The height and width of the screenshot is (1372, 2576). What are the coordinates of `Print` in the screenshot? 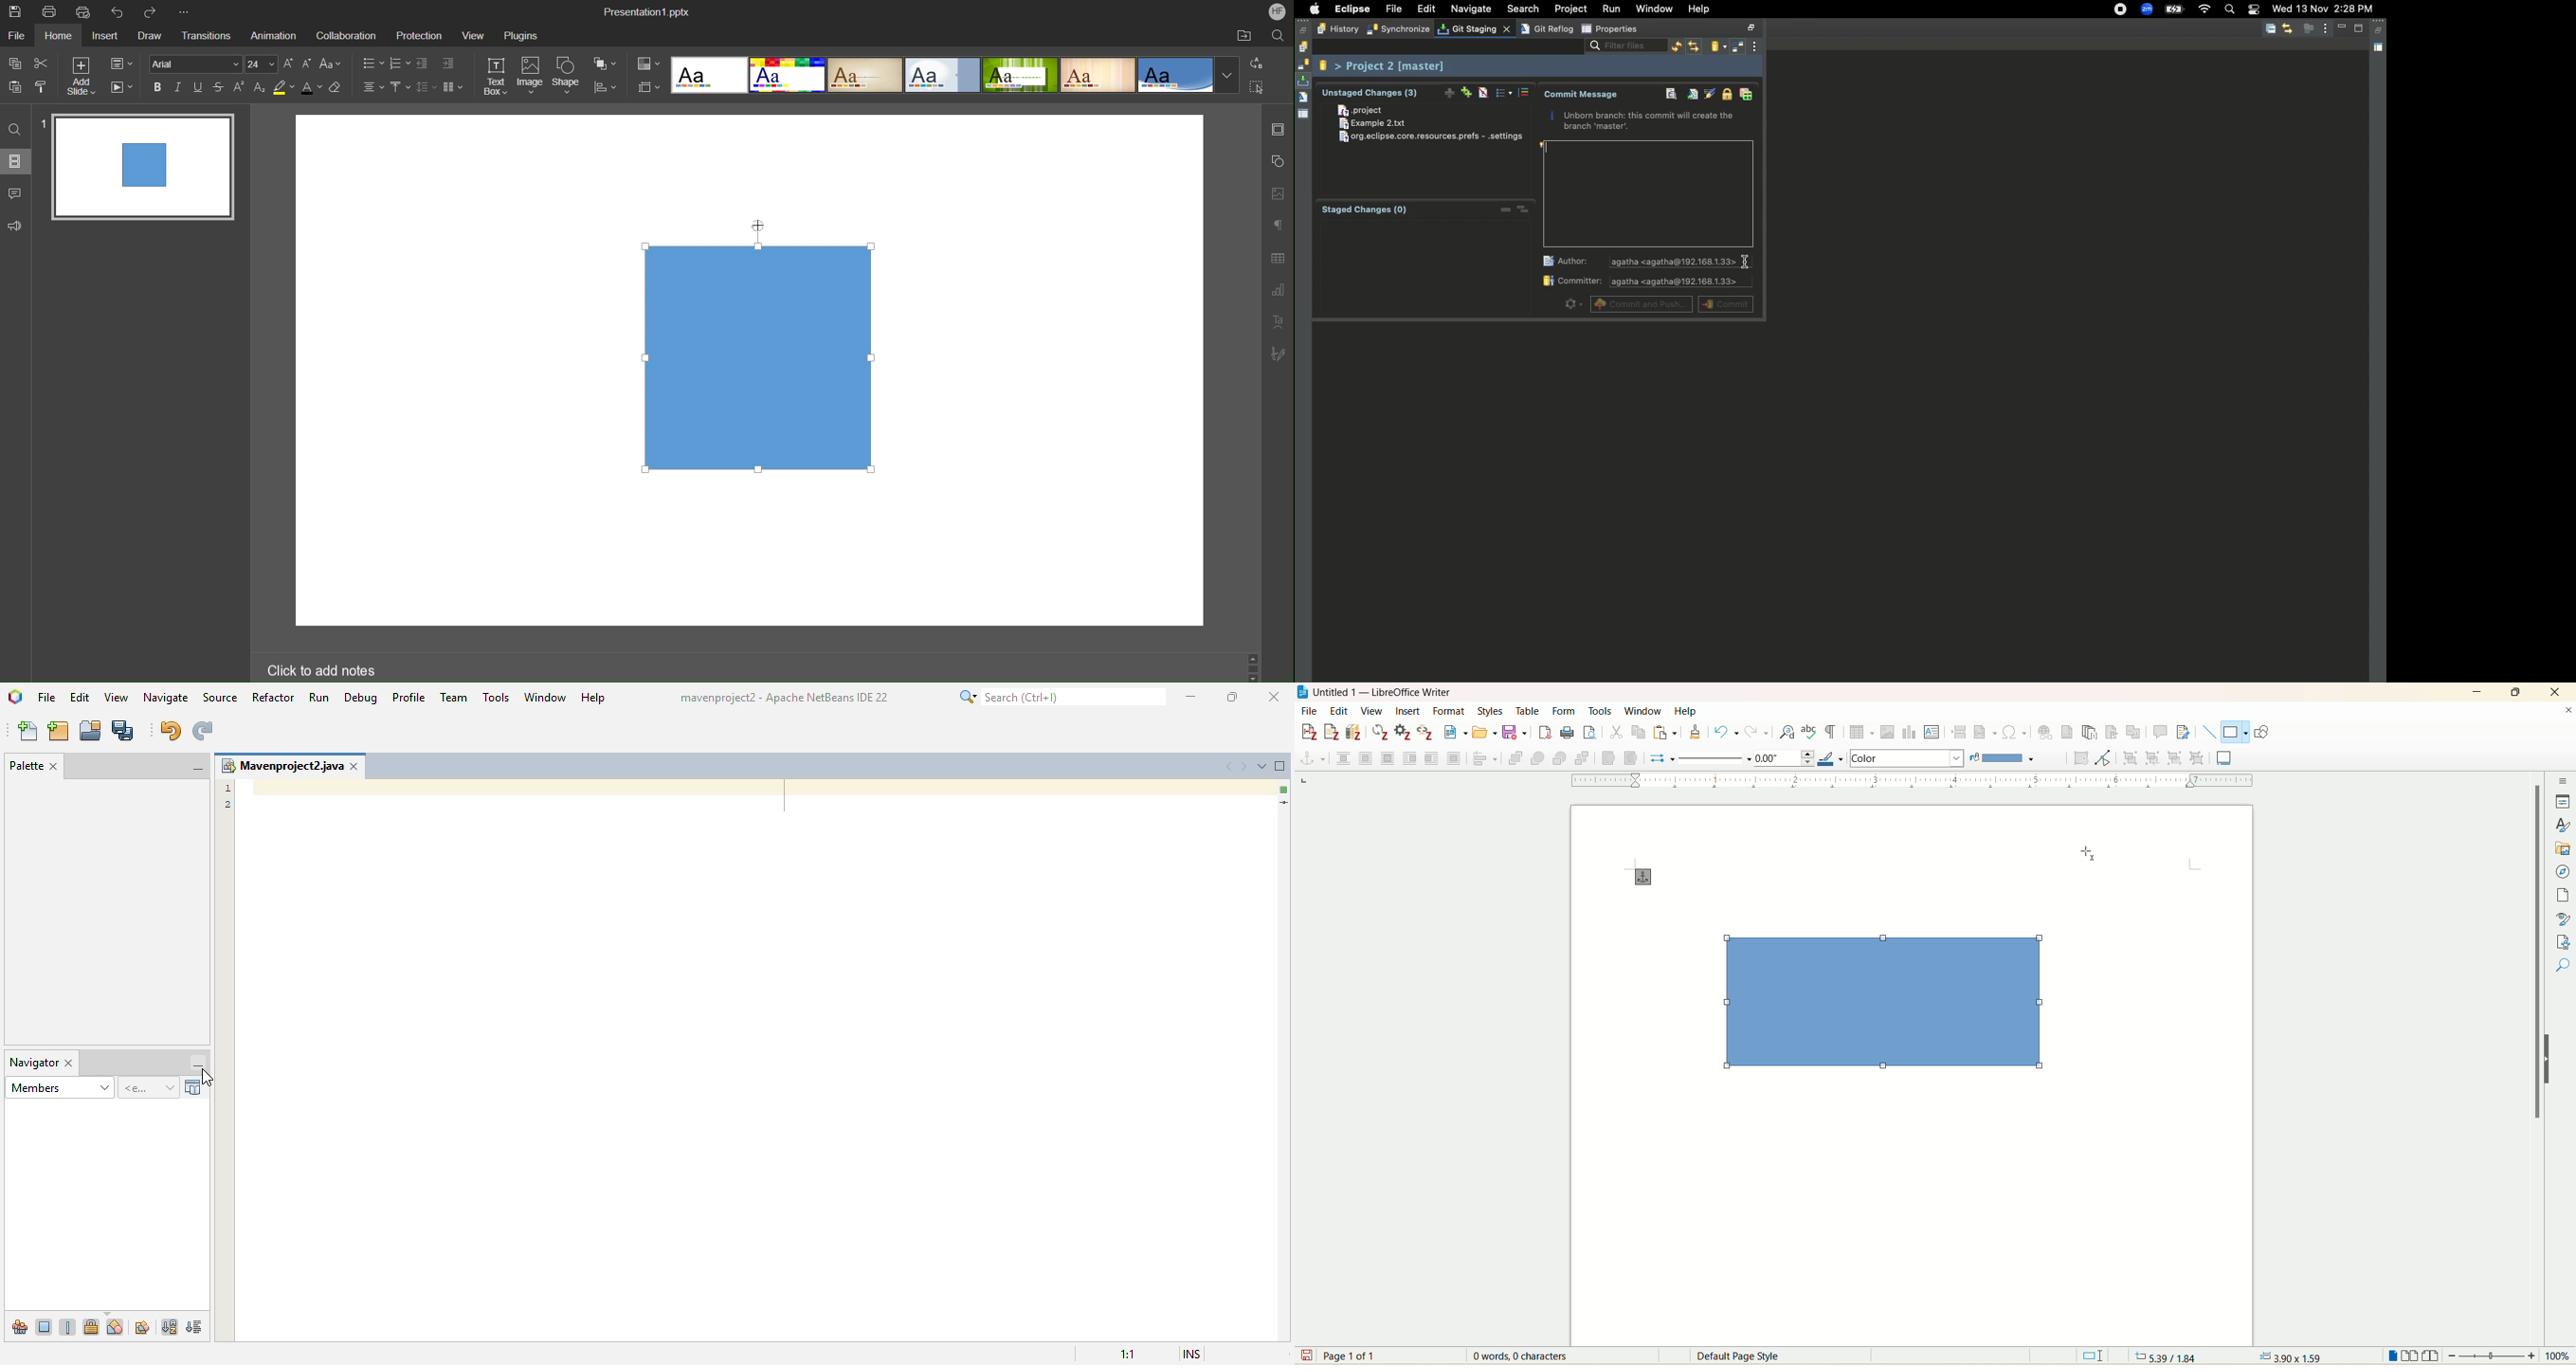 It's located at (50, 10).